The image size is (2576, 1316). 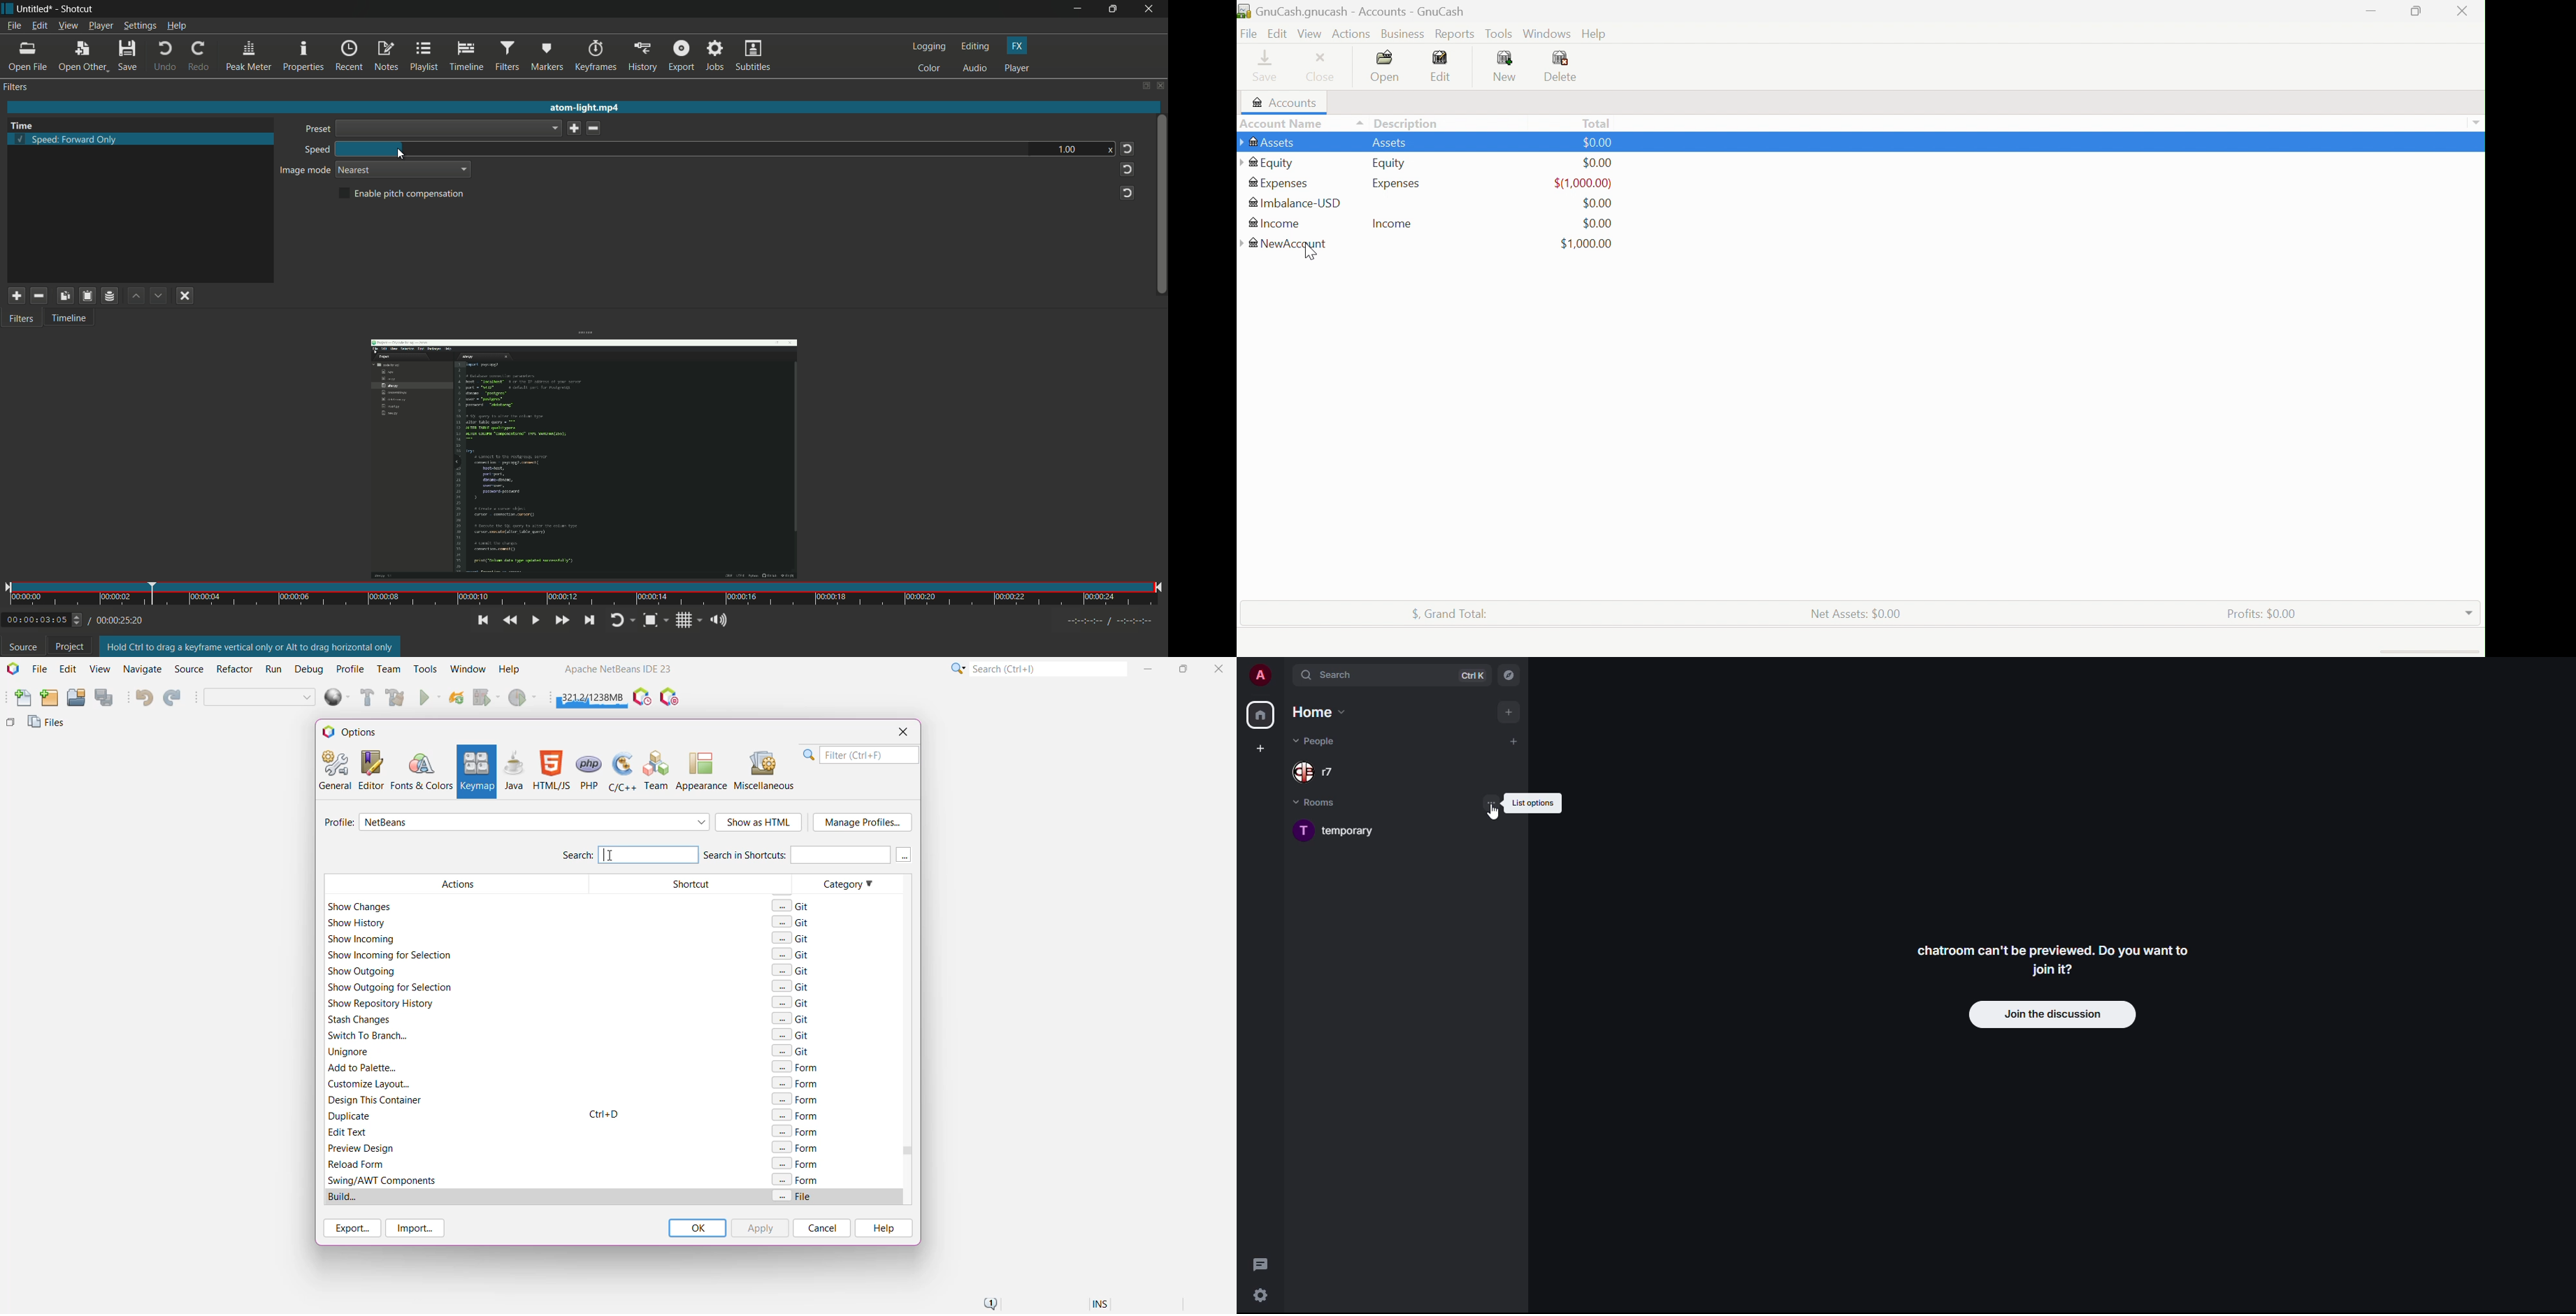 What do you see at coordinates (930, 69) in the screenshot?
I see `color` at bounding box center [930, 69].